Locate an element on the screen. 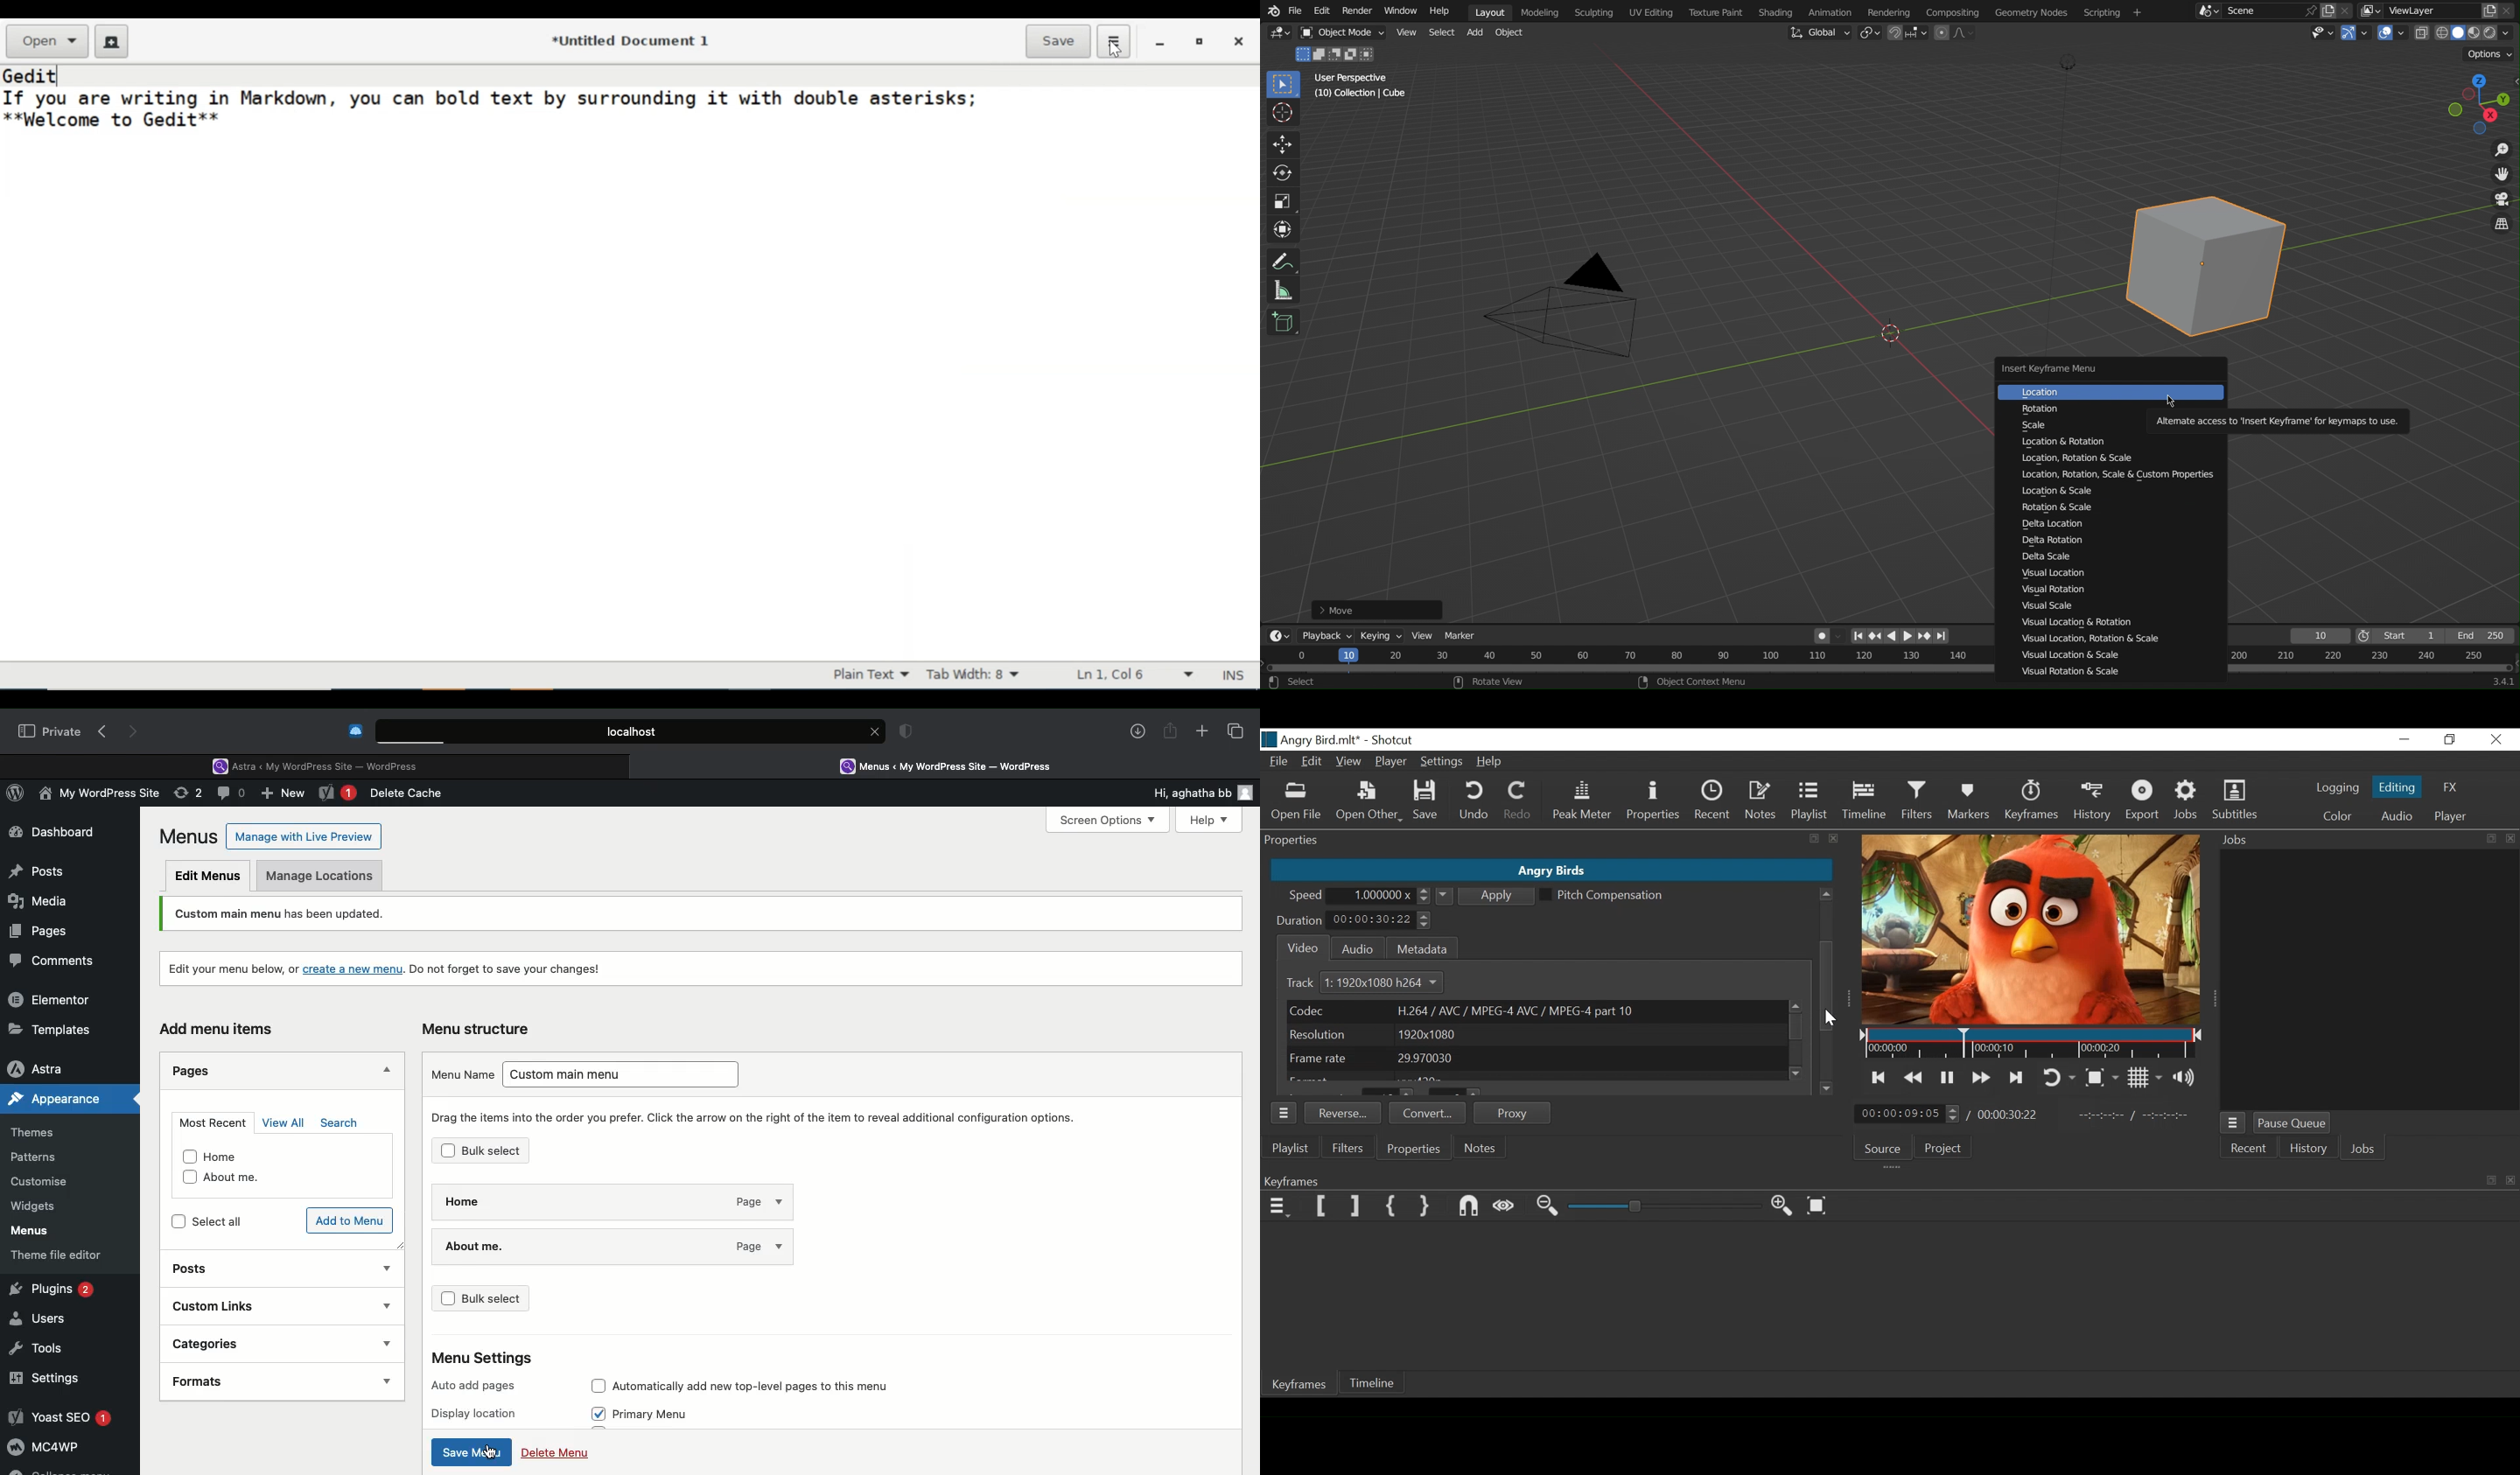 This screenshot has height=1484, width=2520. Clip Name is located at coordinates (1550, 871).